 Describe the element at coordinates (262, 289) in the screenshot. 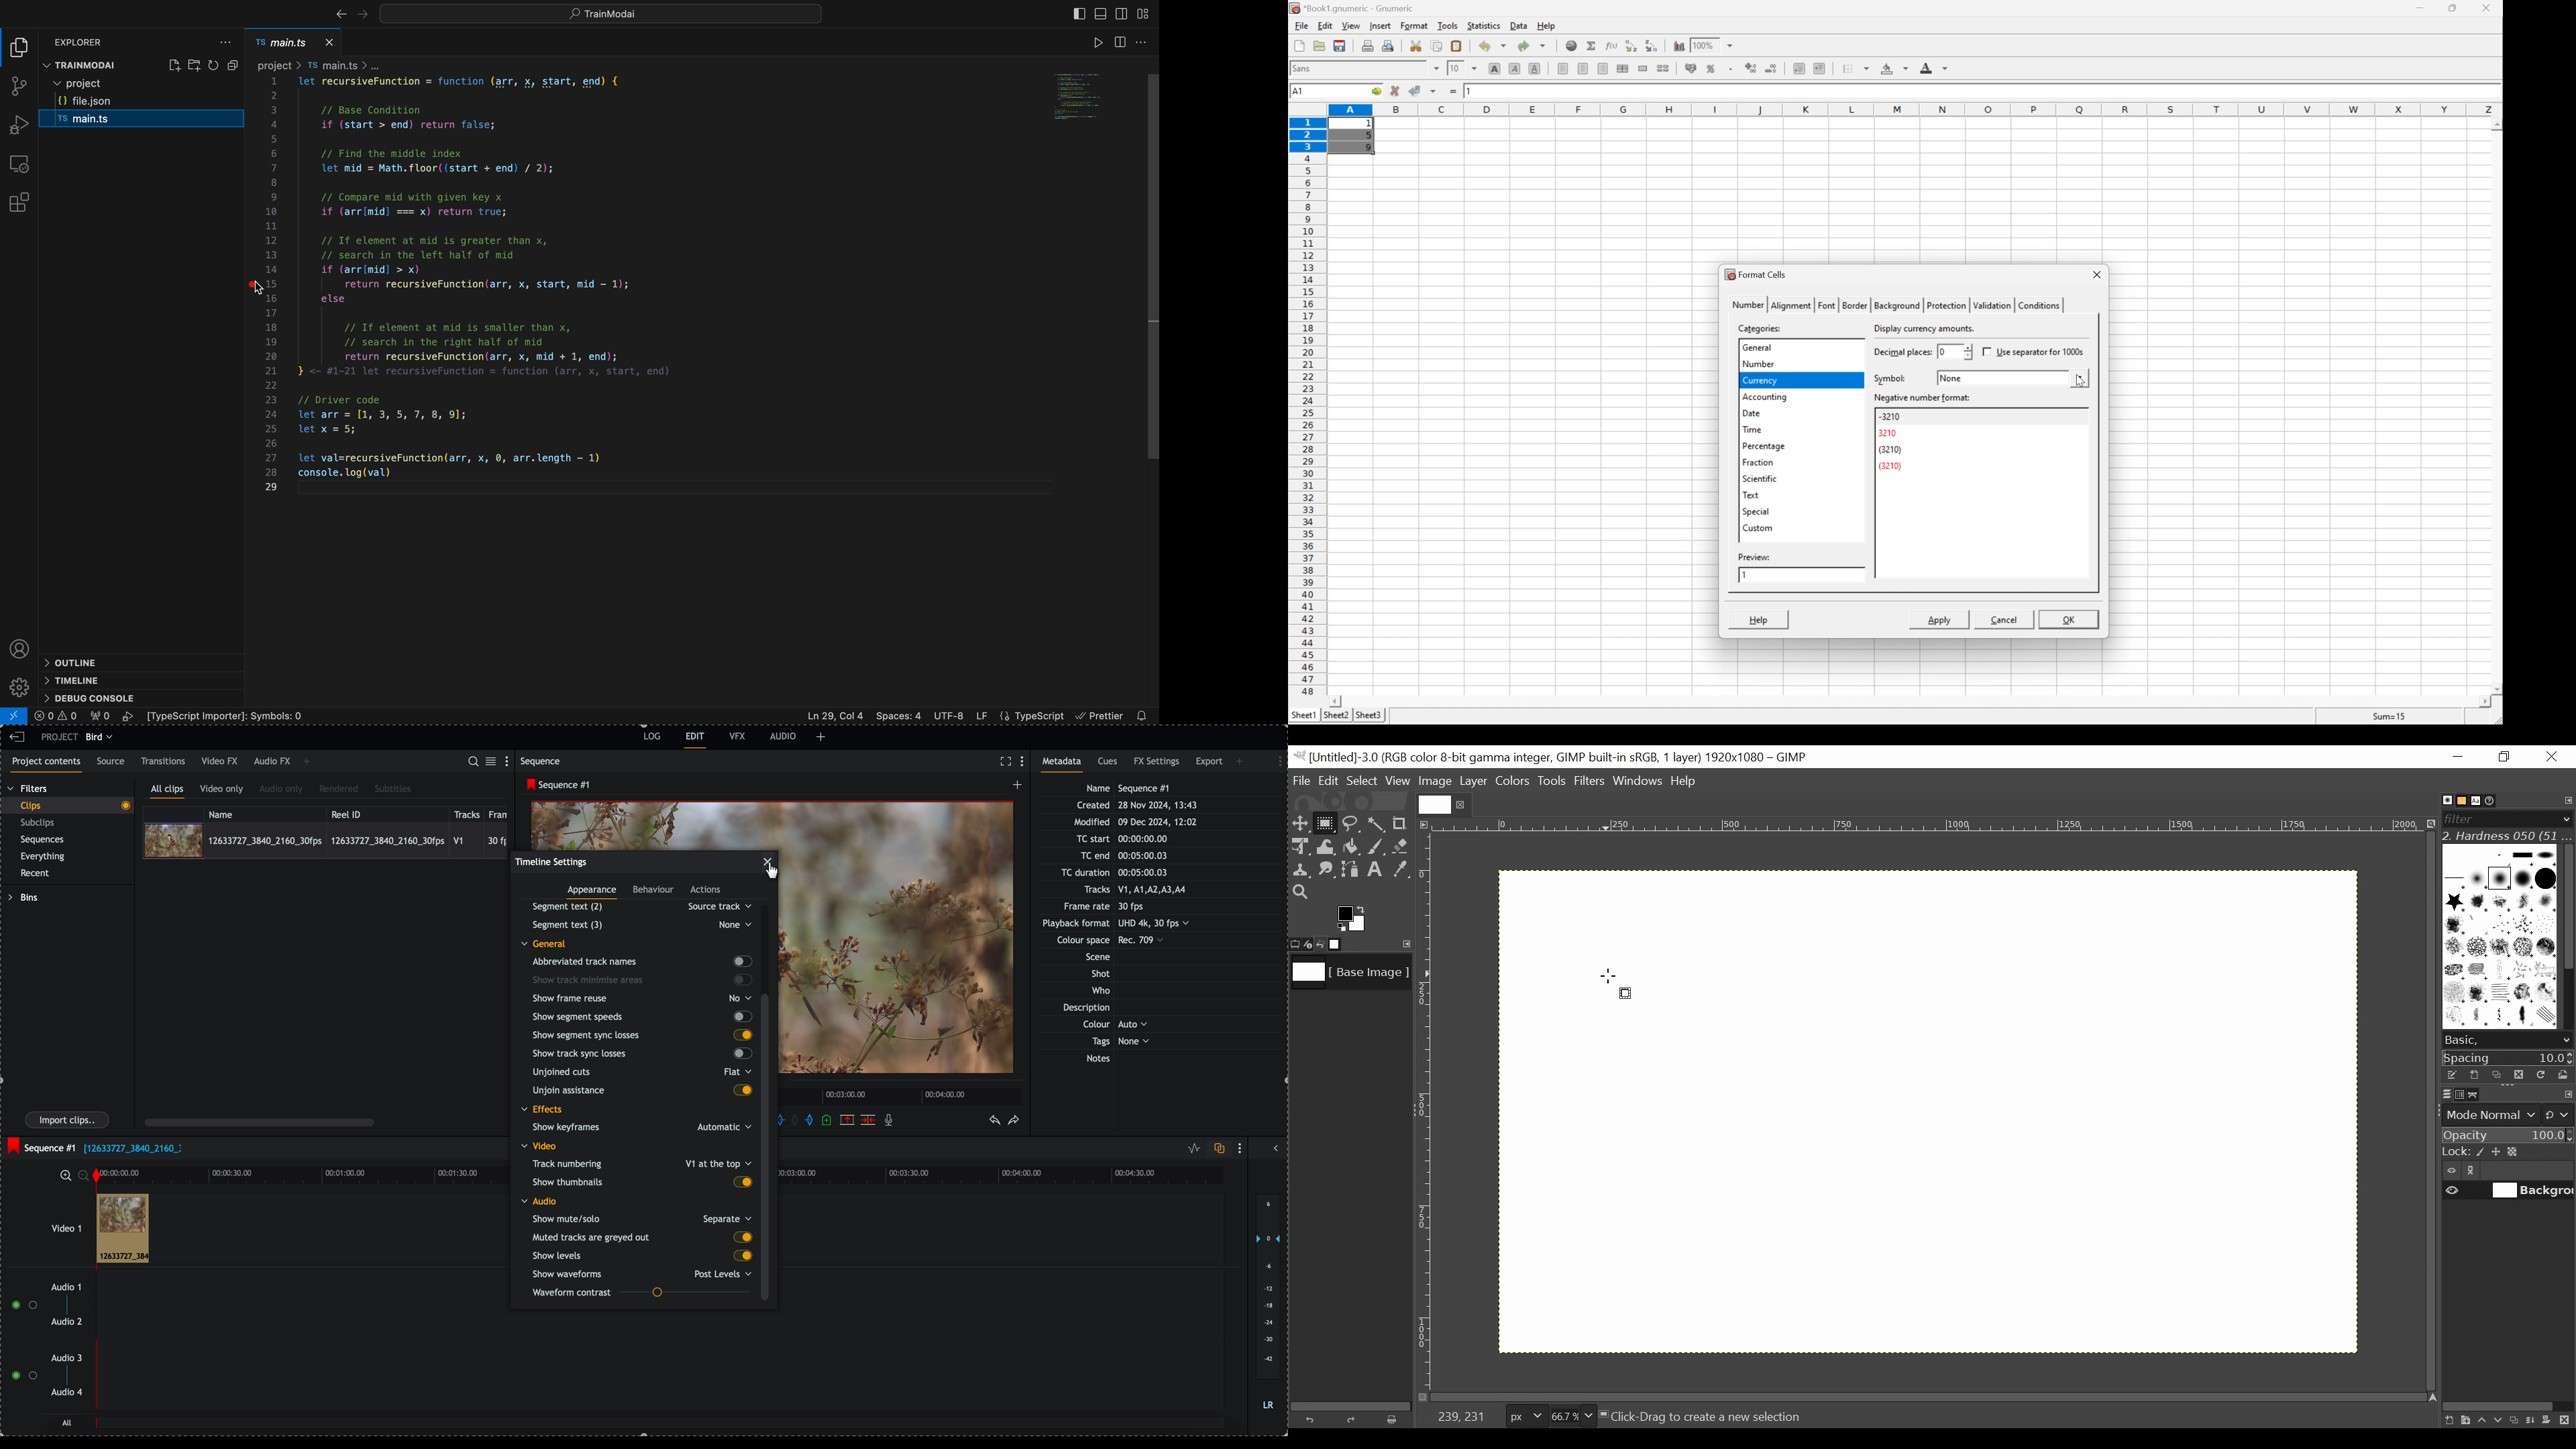

I see `Cursor` at that location.